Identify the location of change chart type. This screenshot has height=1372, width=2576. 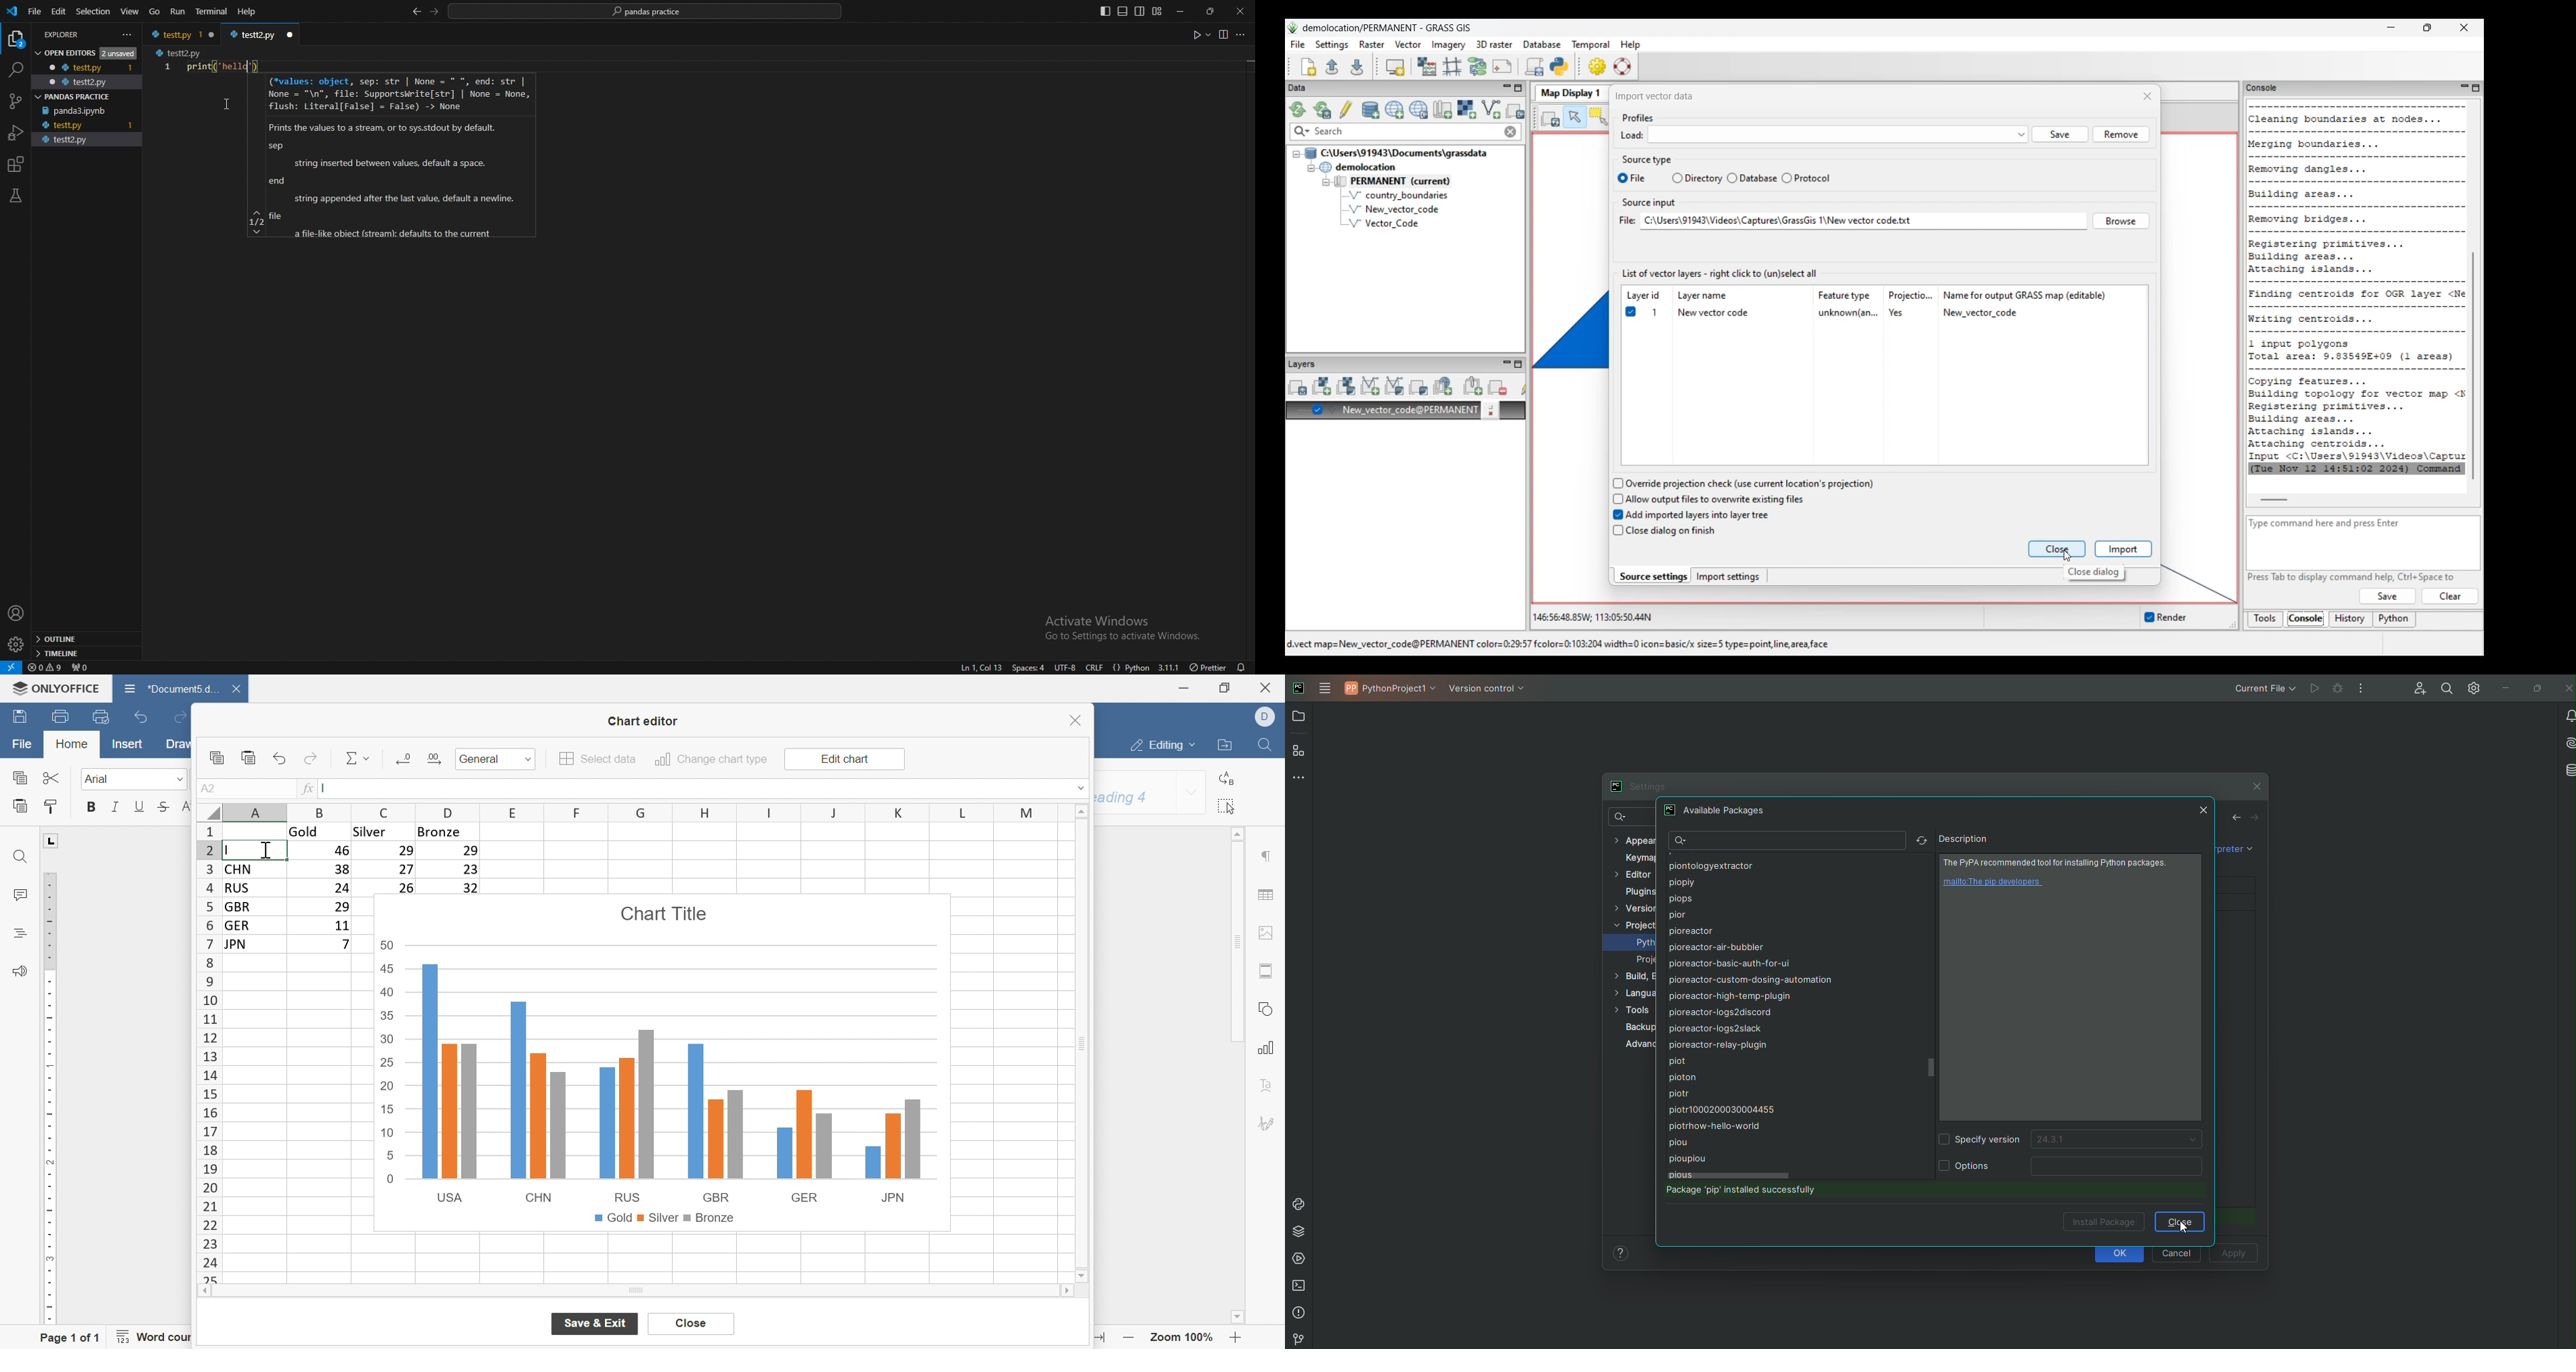
(711, 759).